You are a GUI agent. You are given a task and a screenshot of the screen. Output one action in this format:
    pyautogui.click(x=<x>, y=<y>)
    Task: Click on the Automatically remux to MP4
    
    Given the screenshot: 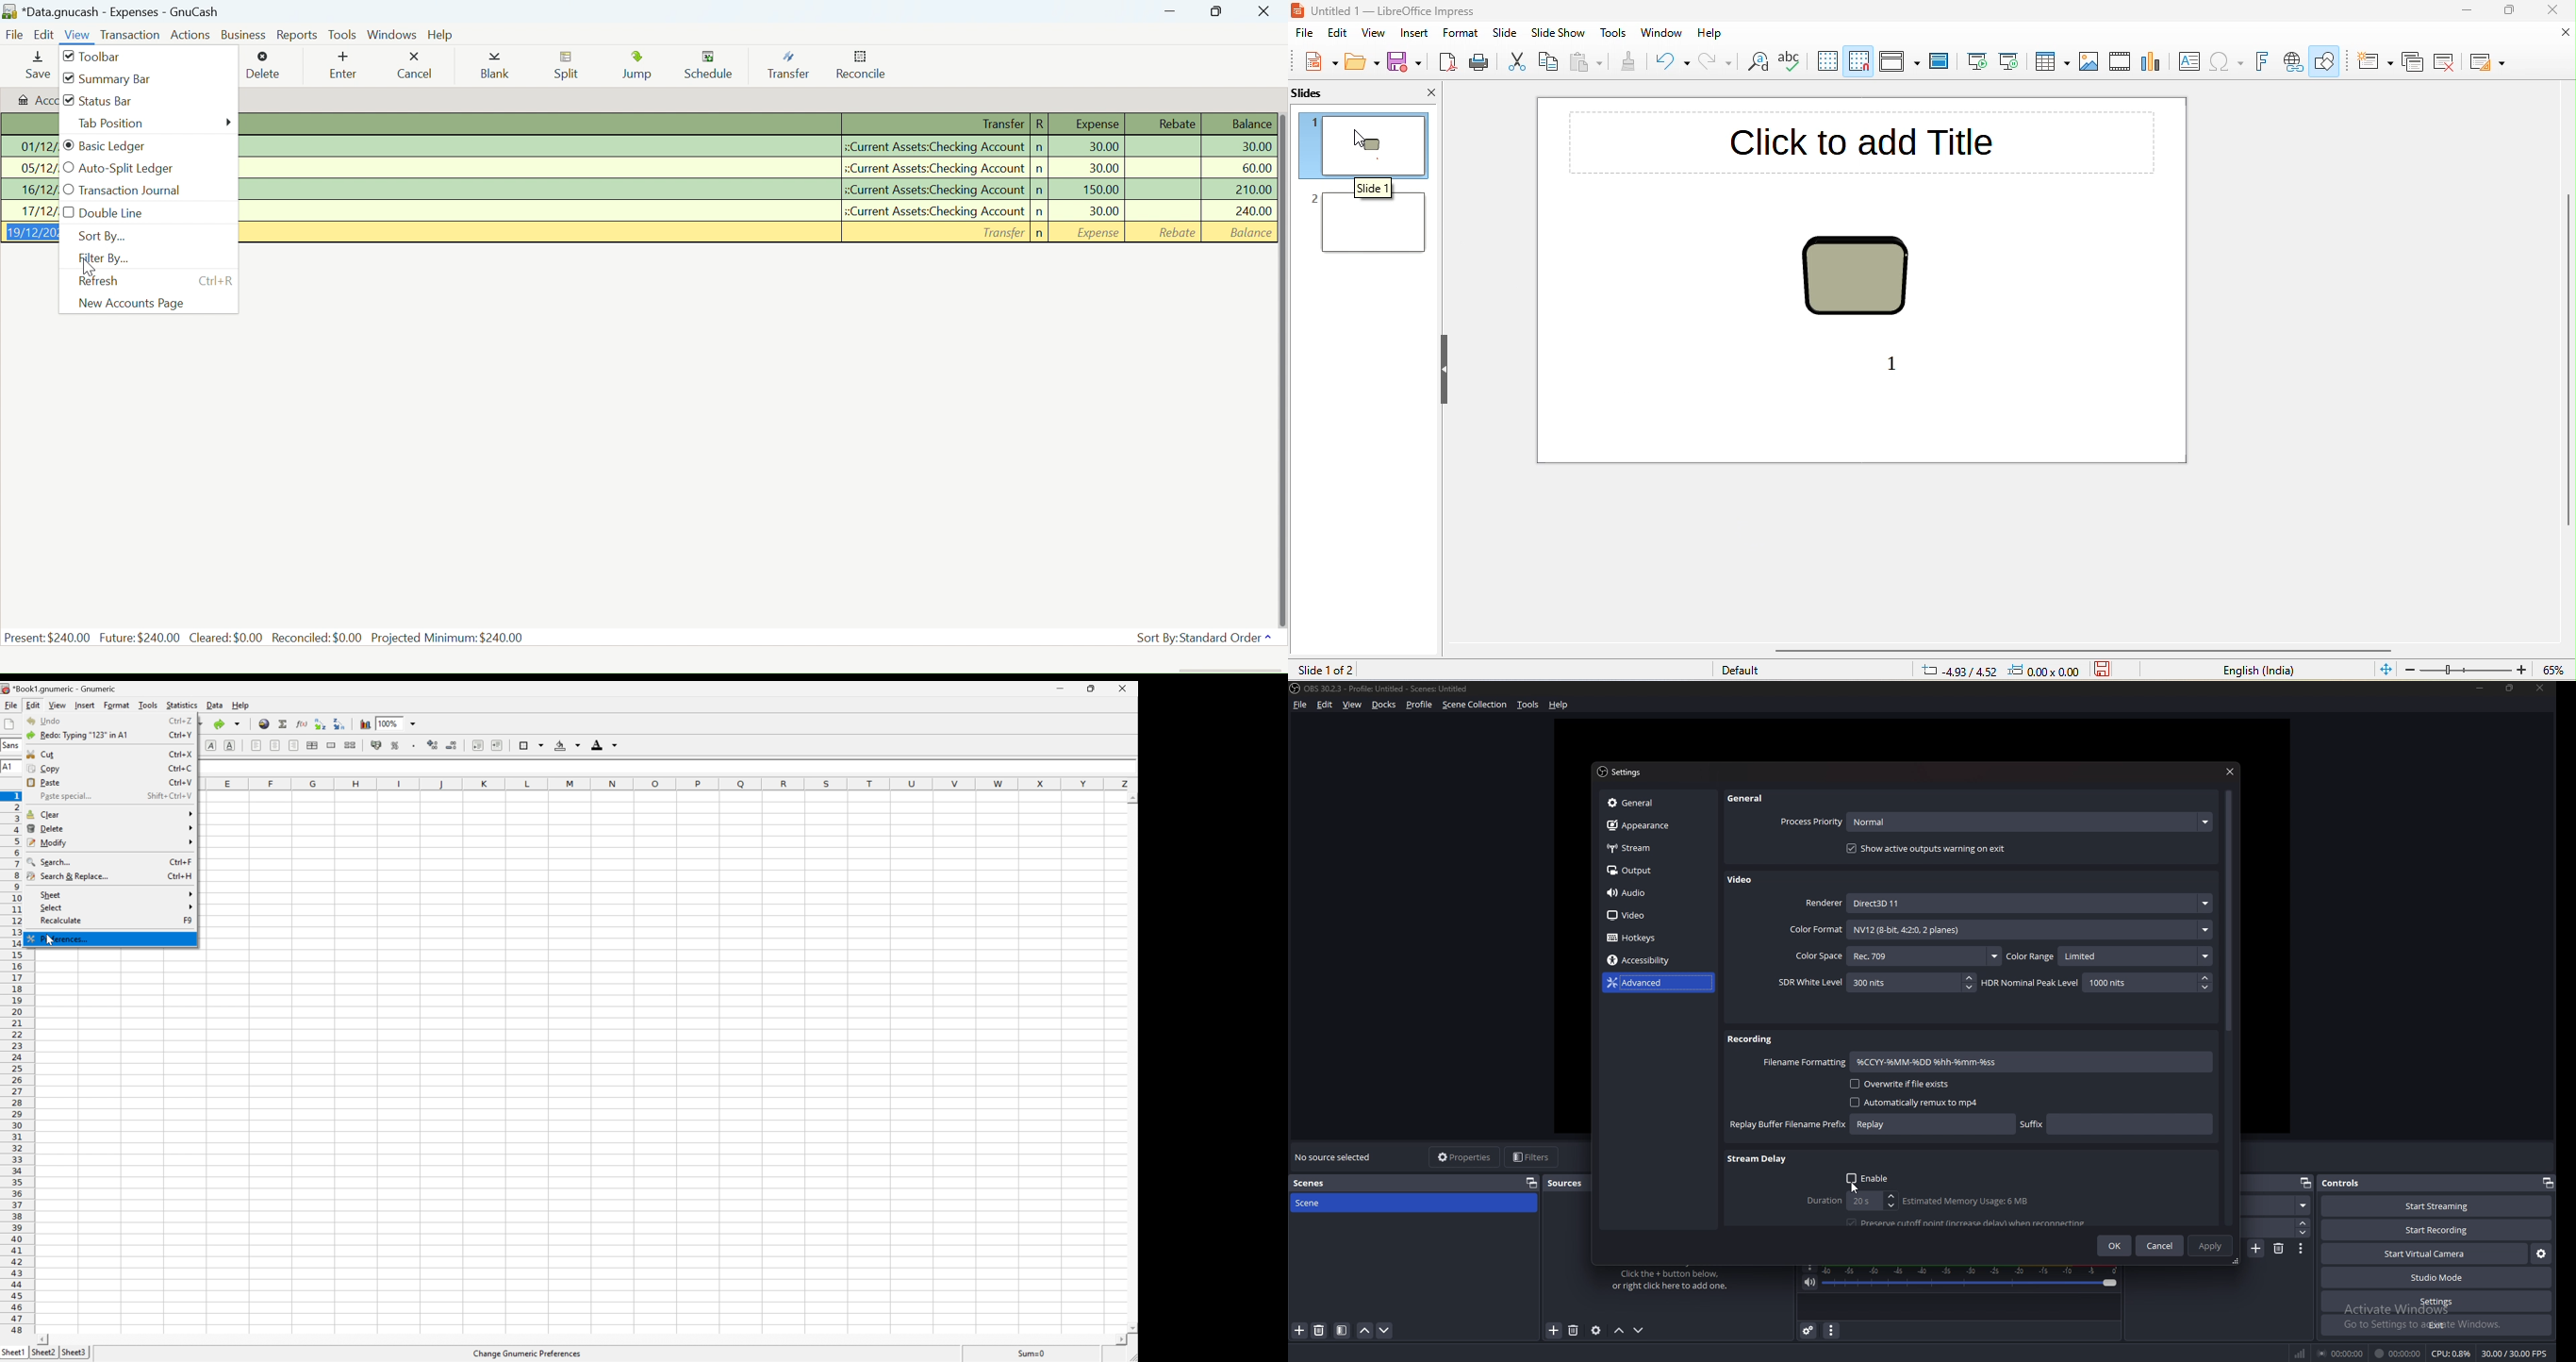 What is the action you would take?
    pyautogui.click(x=1908, y=1102)
    